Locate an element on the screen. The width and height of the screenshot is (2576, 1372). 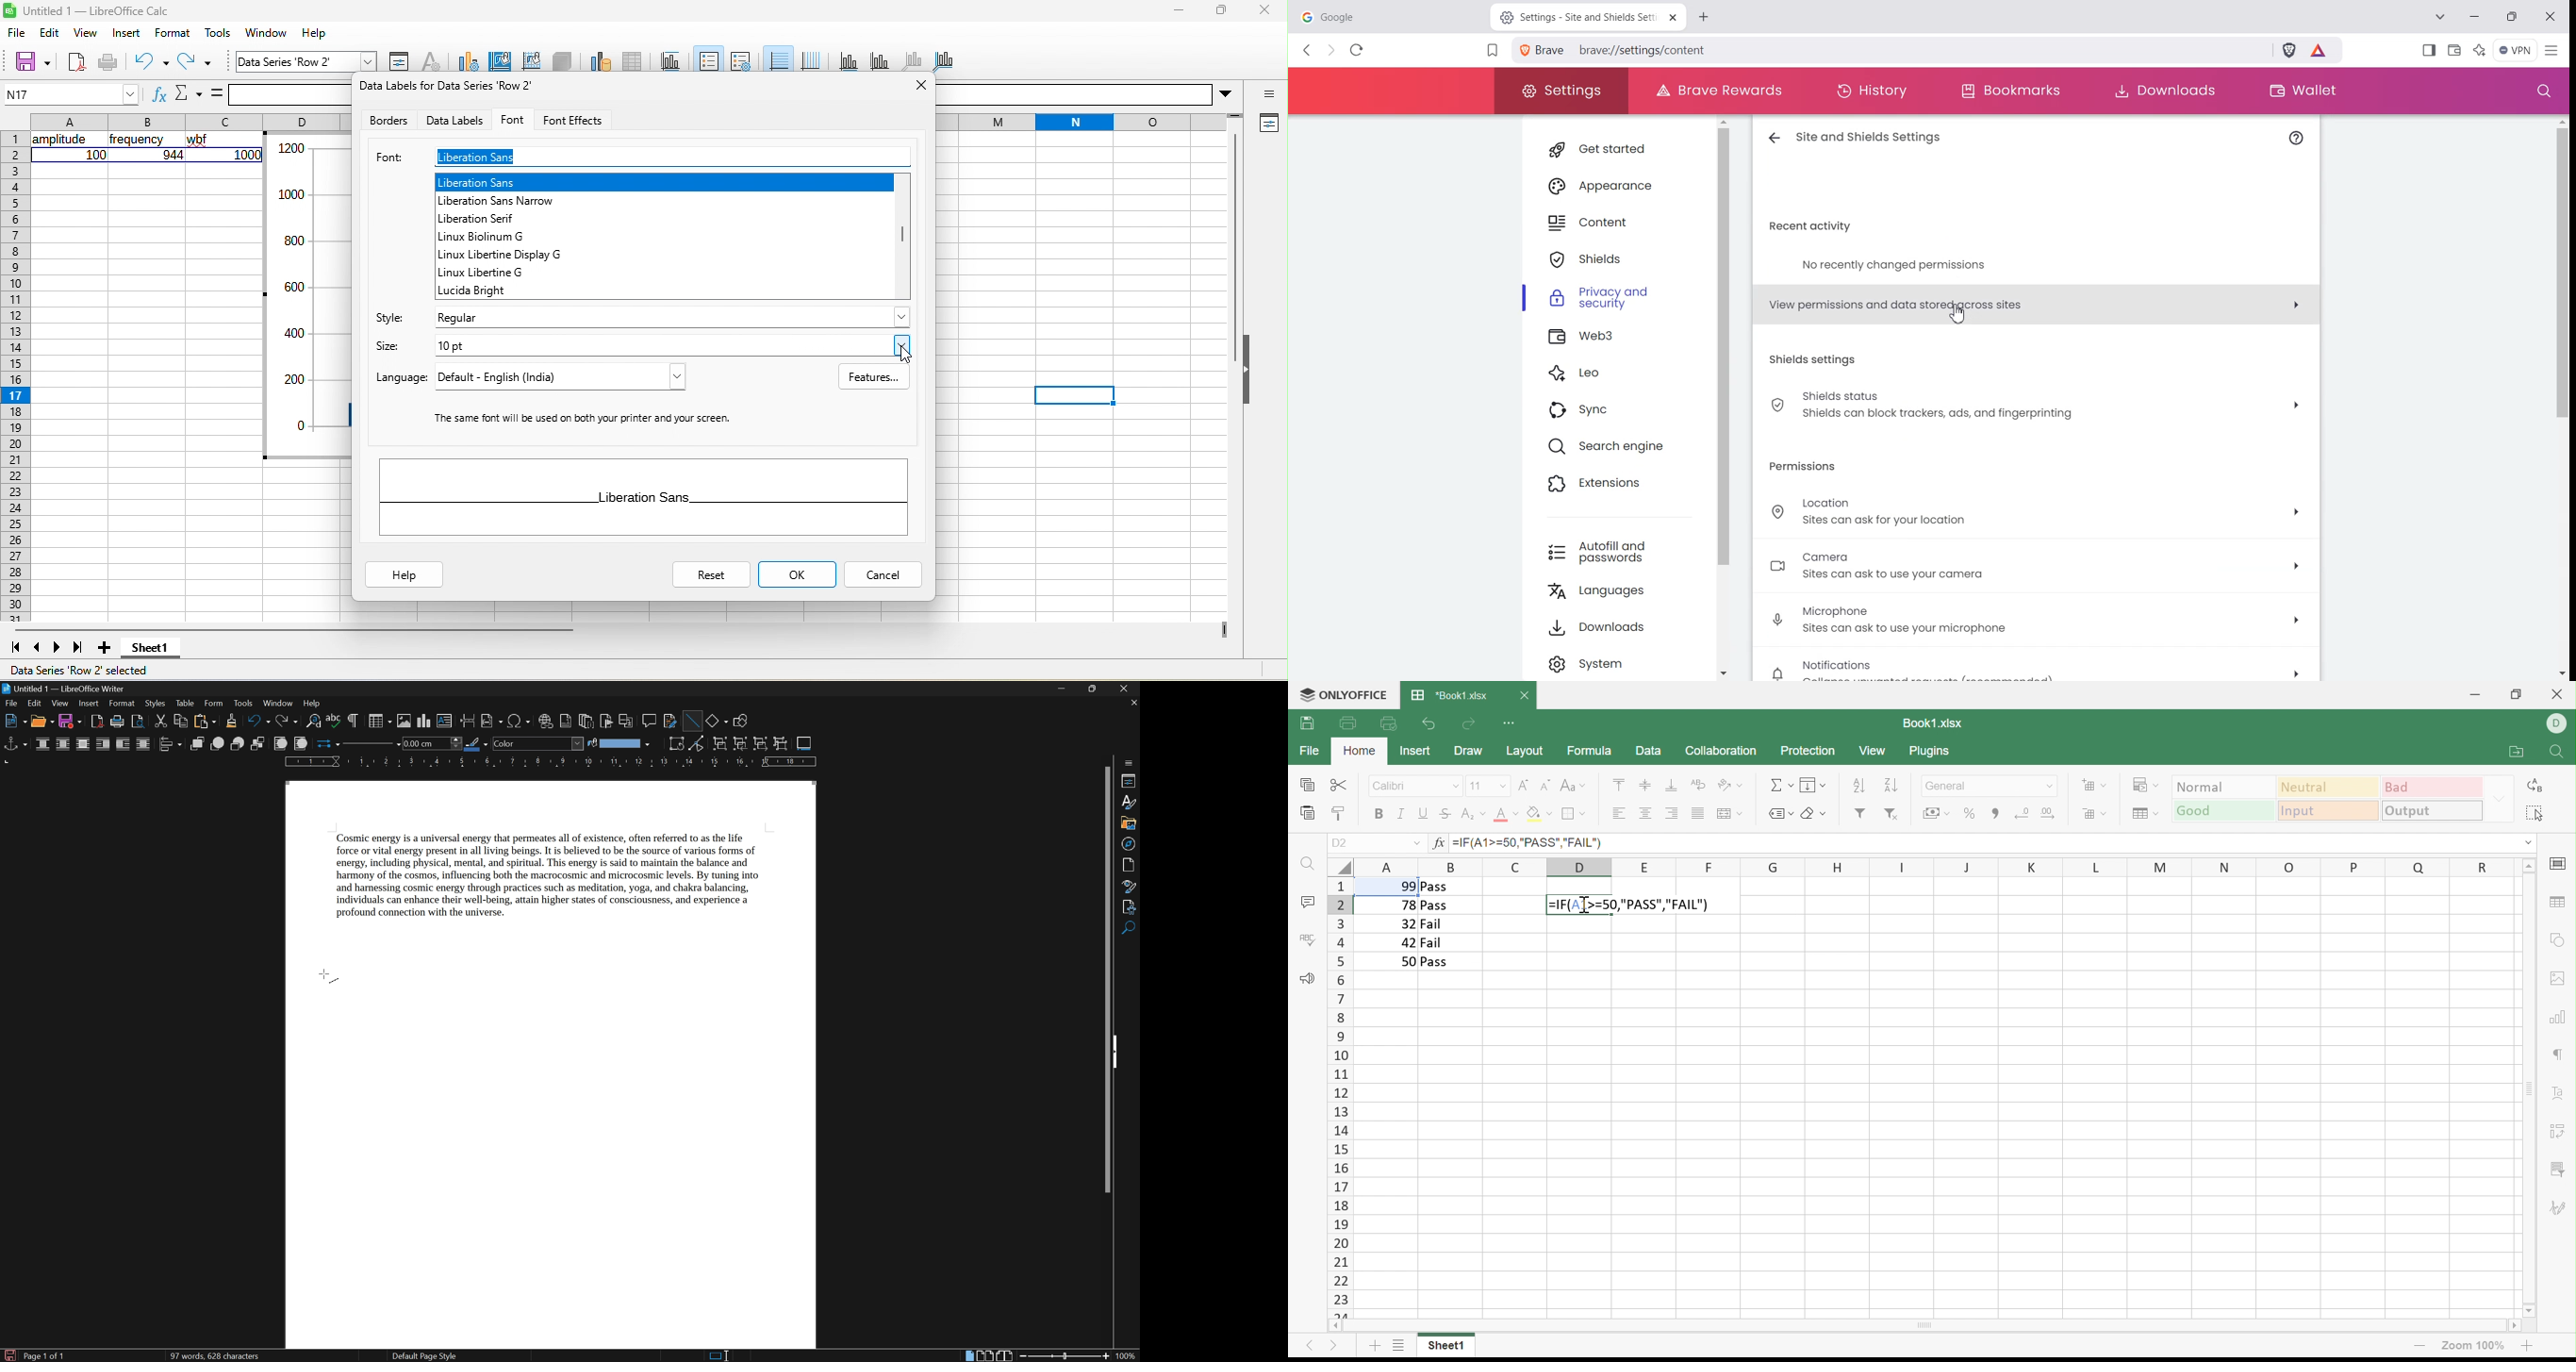
Row names is located at coordinates (1339, 1097).